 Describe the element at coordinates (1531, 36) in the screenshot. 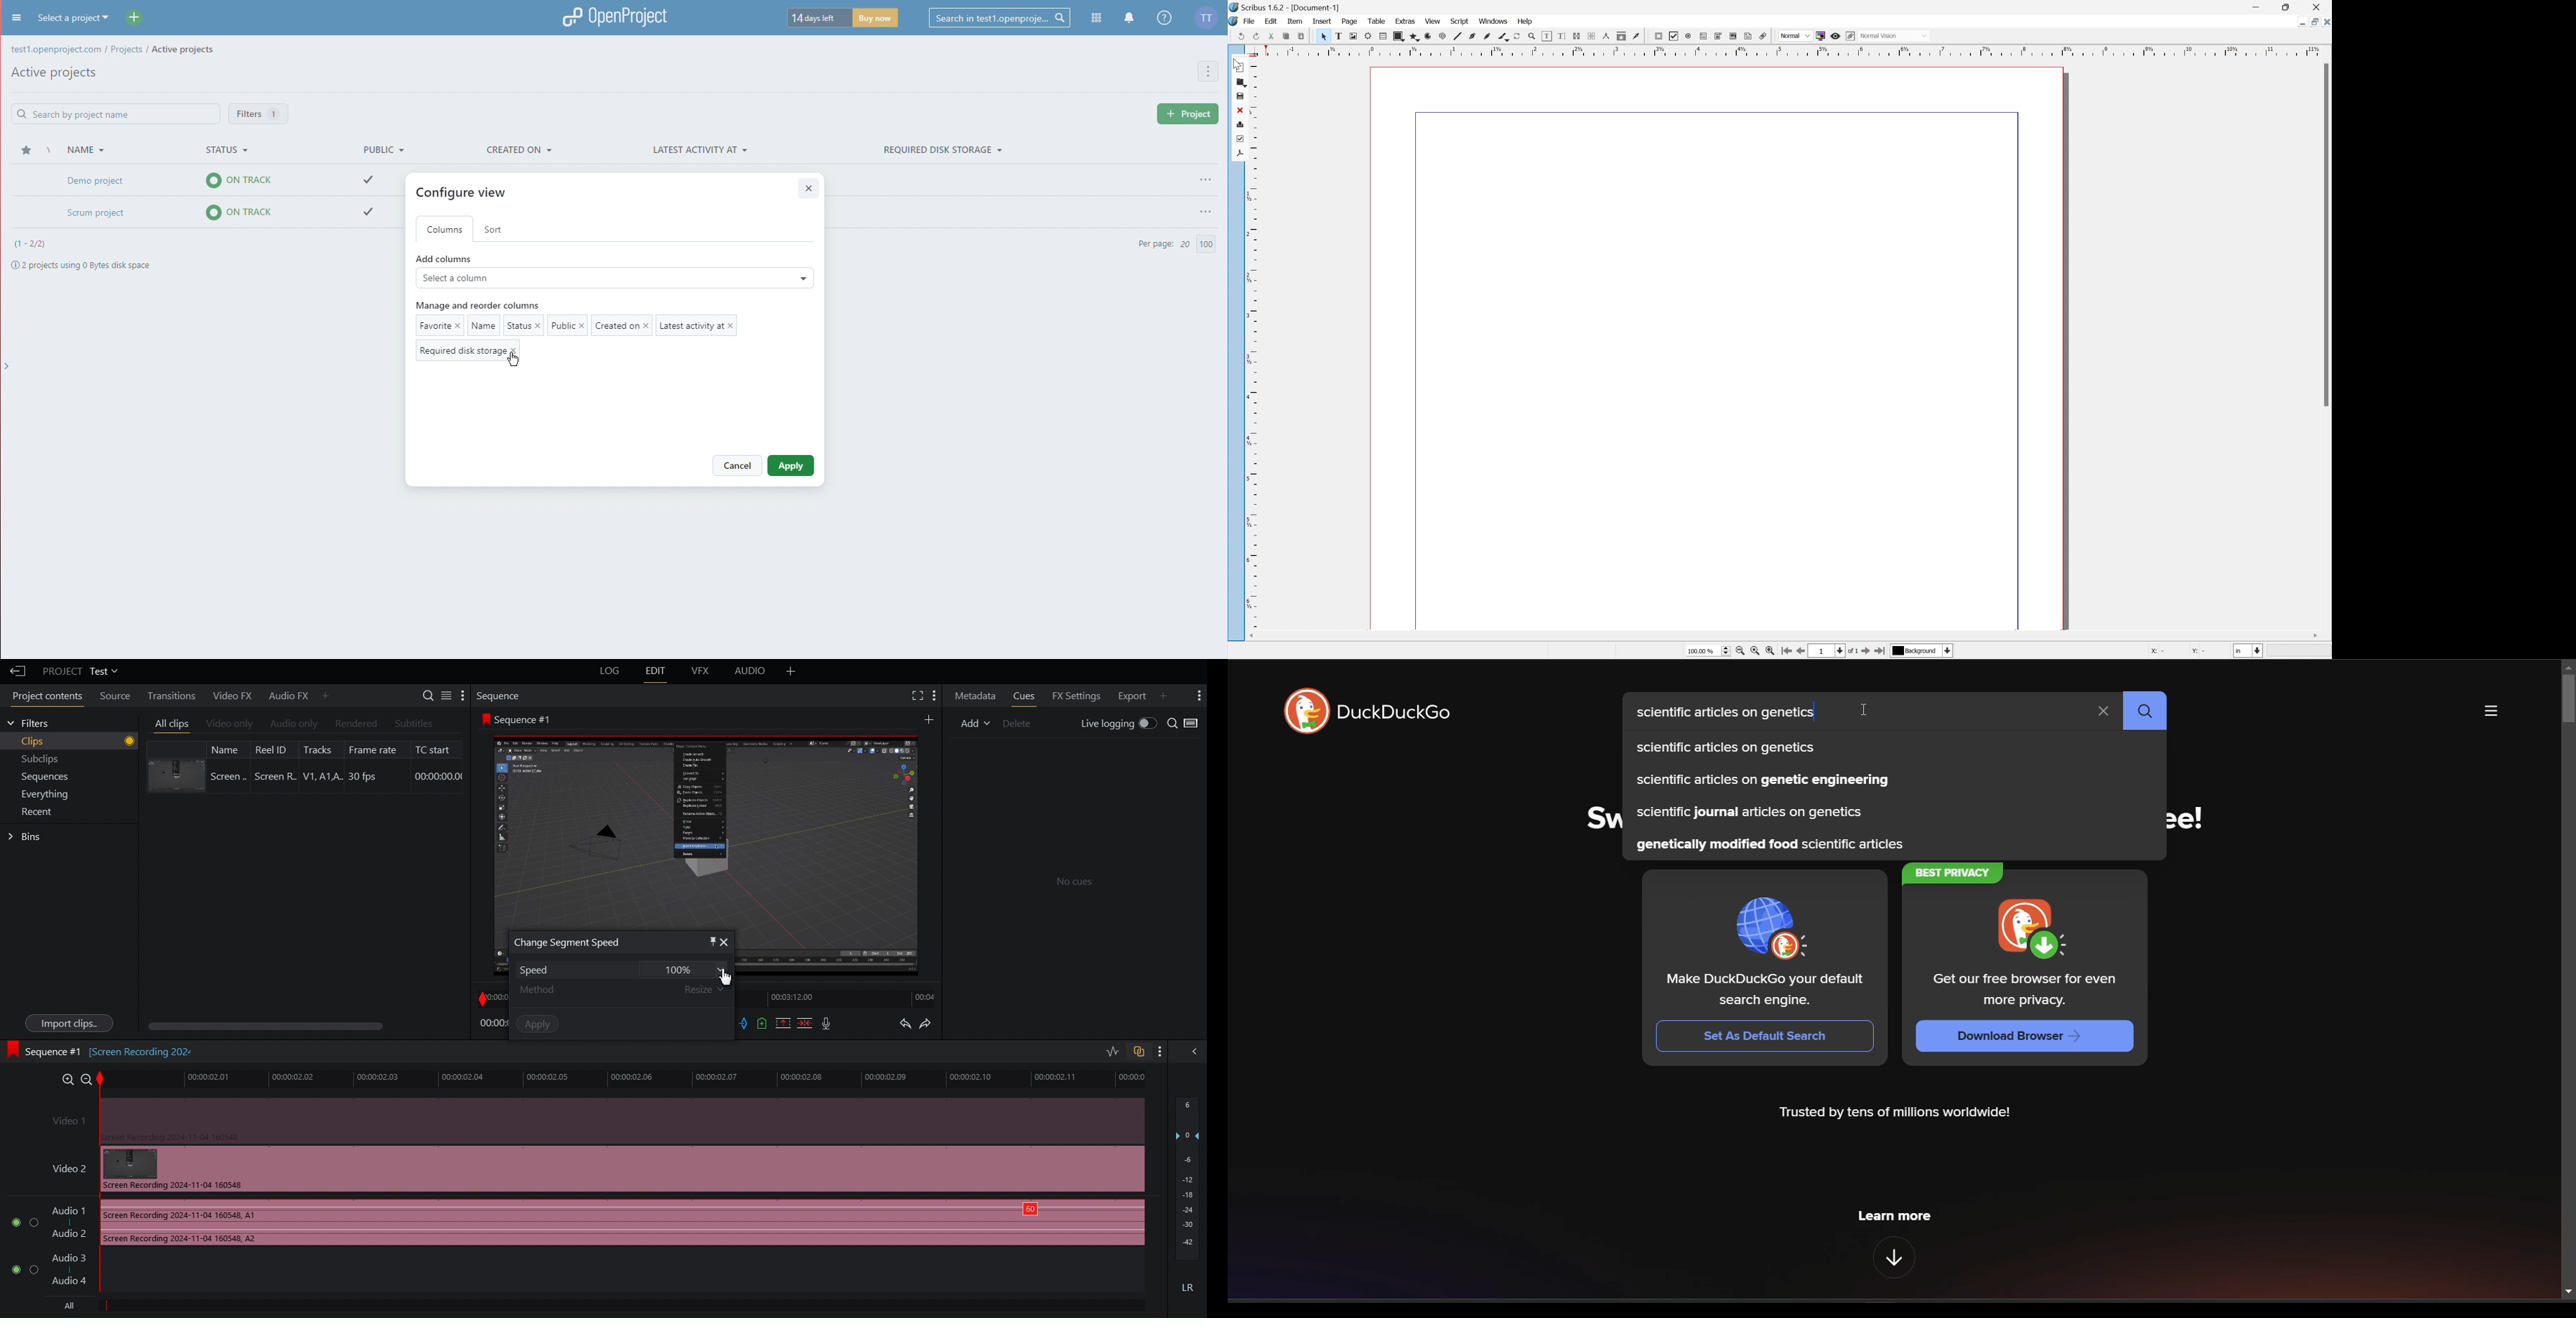

I see `arc` at that location.